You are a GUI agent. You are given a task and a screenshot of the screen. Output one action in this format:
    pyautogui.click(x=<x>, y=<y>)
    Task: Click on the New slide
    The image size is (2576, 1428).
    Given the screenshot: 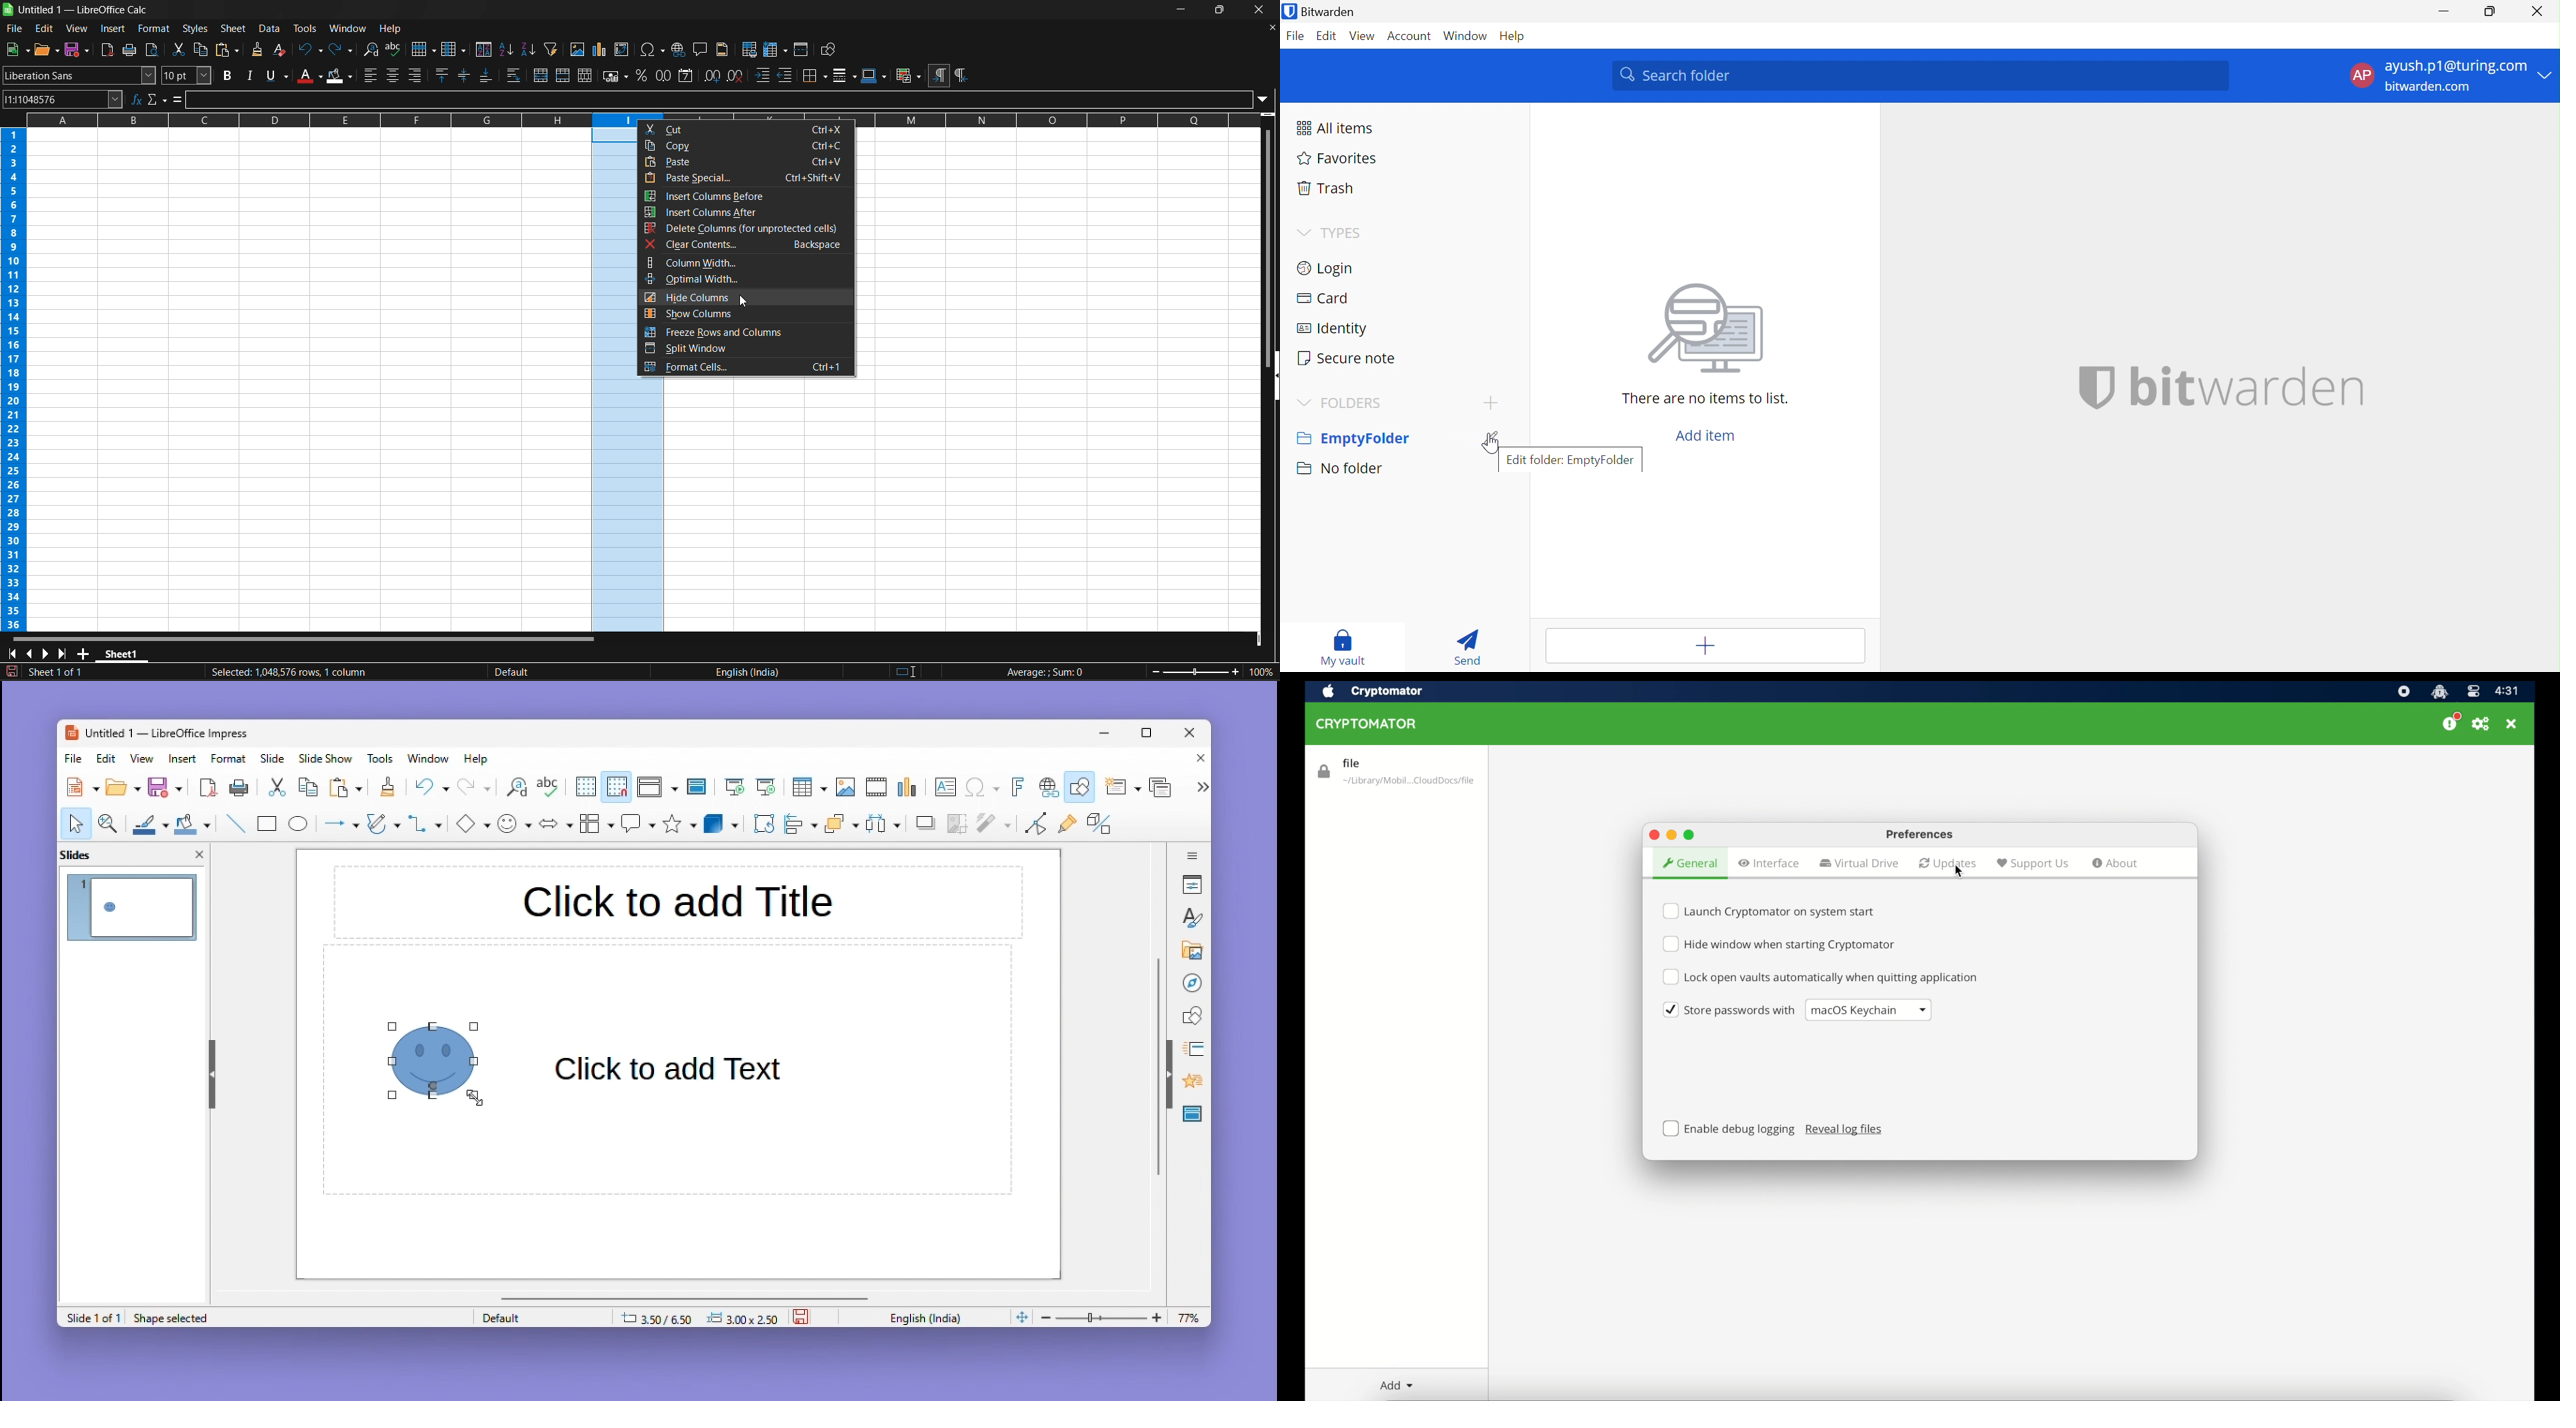 What is the action you would take?
    pyautogui.click(x=1122, y=788)
    